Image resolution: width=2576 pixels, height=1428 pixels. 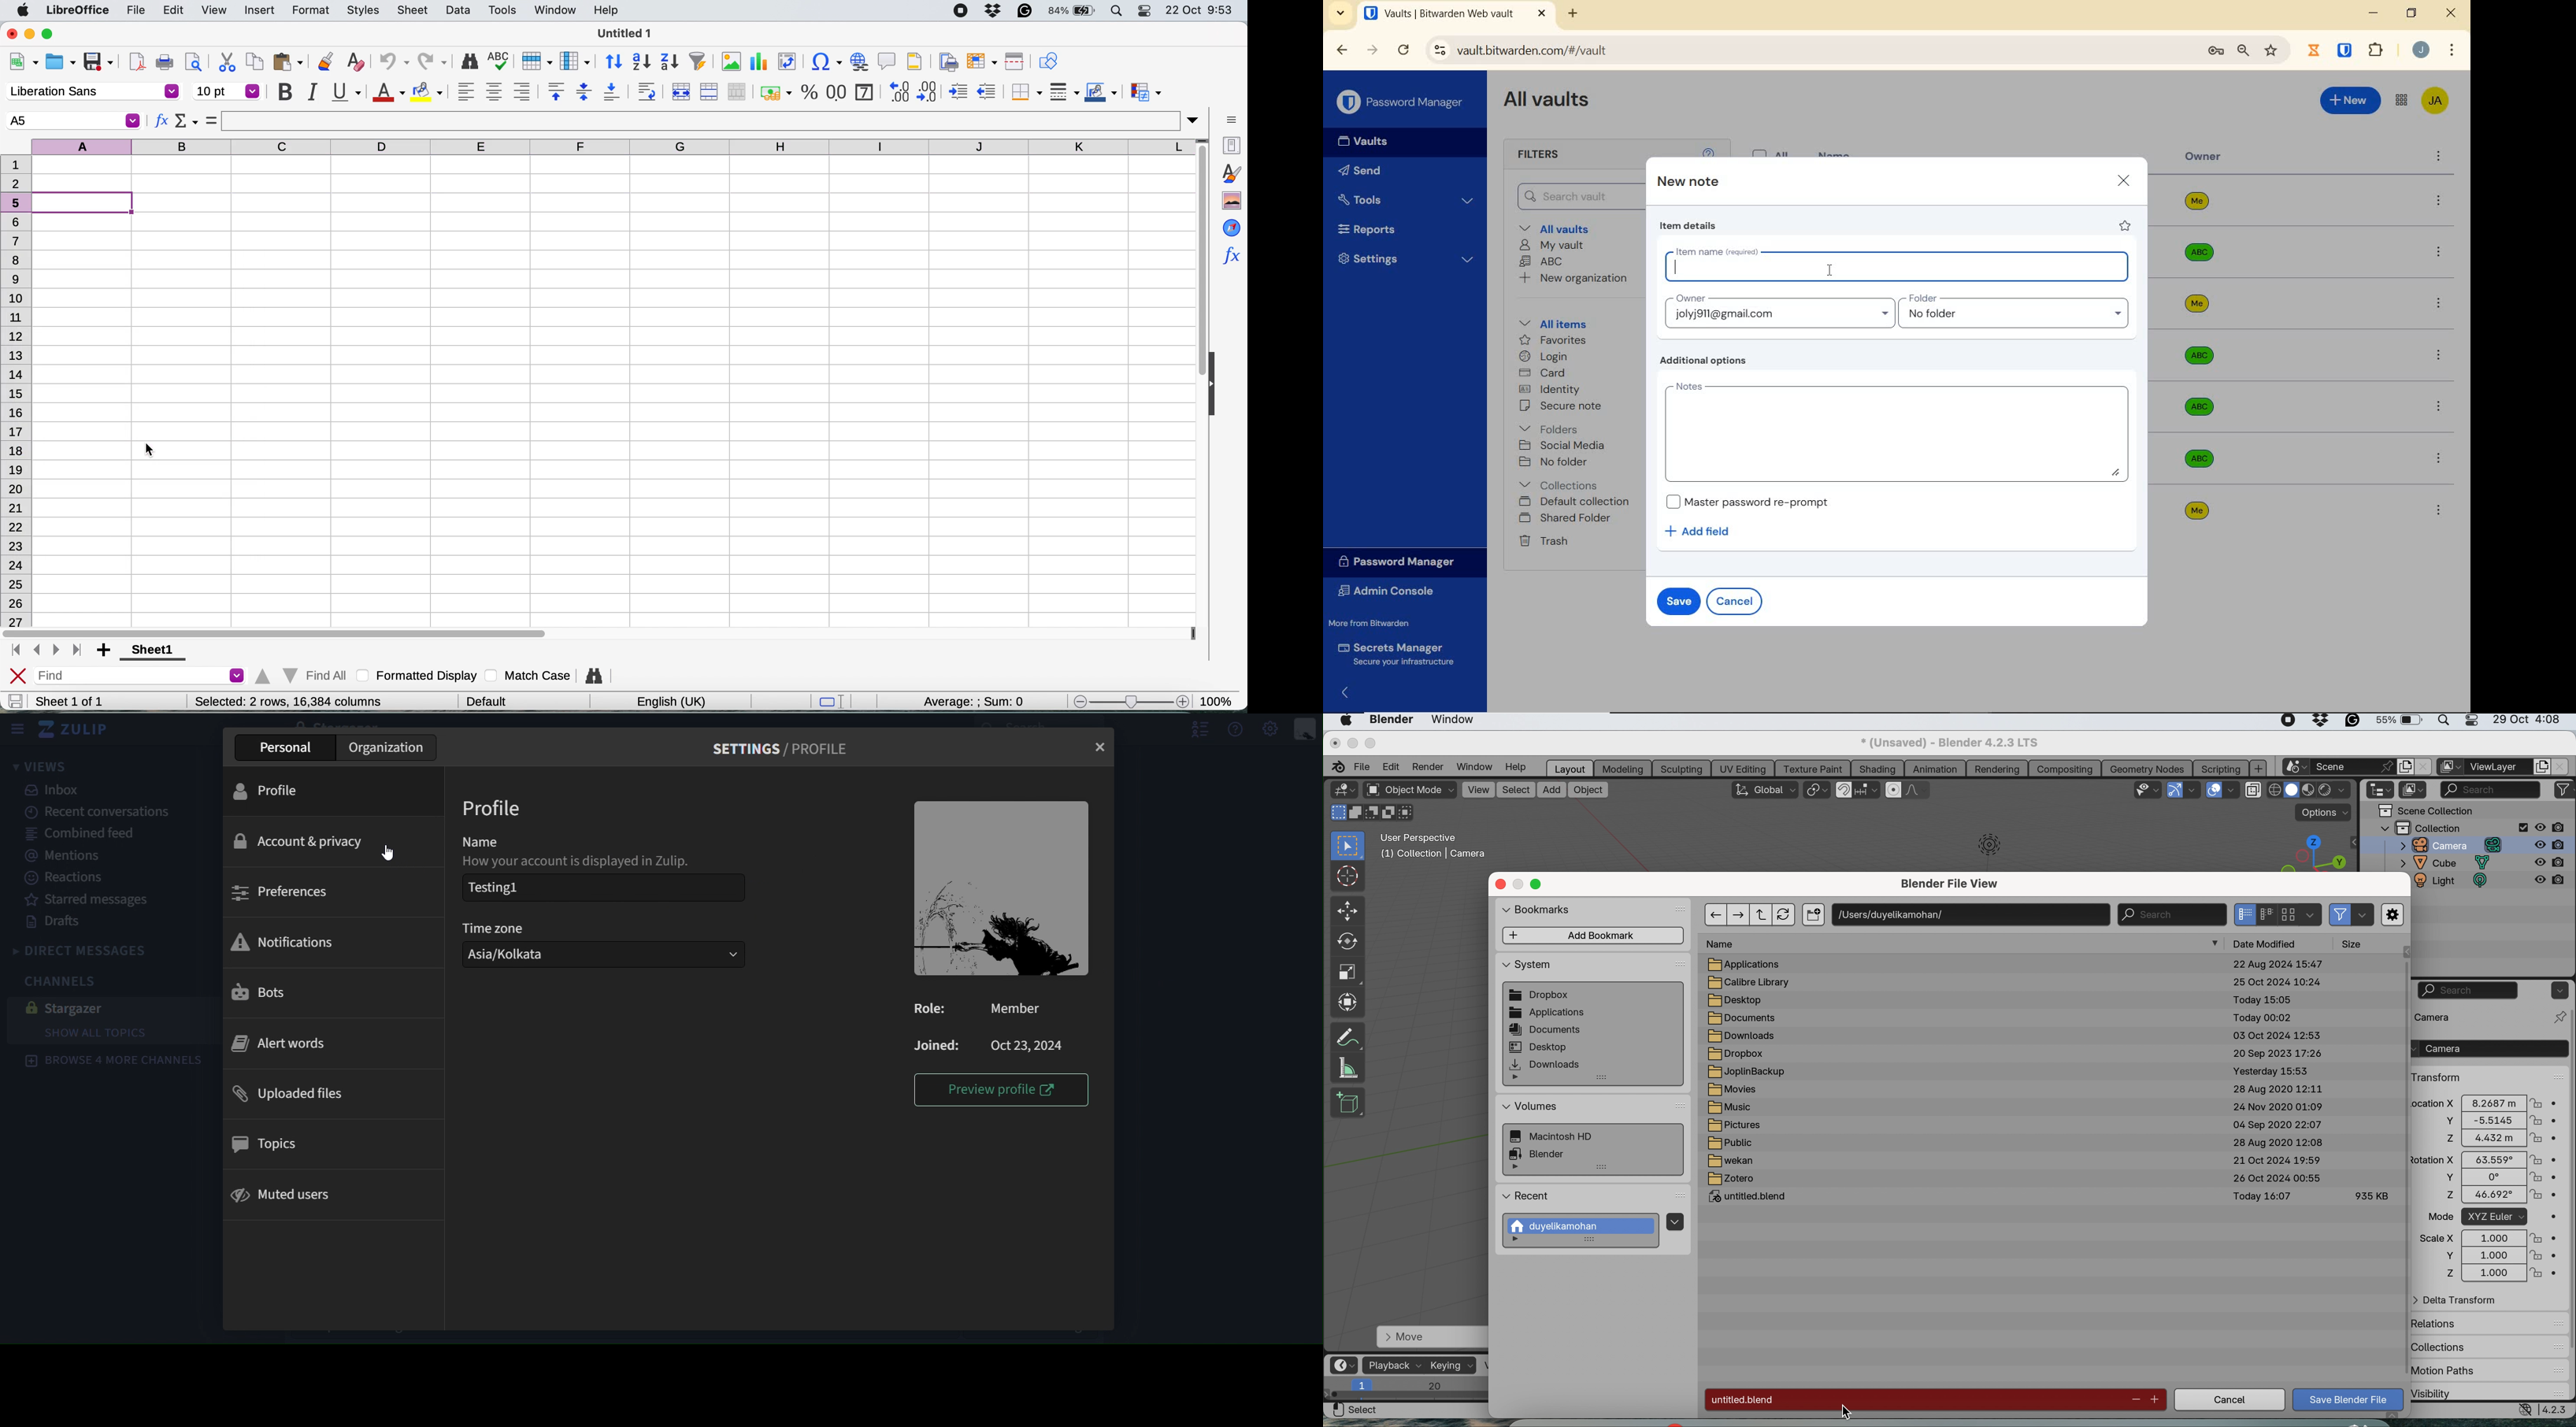 I want to click on applications, so click(x=1548, y=1013).